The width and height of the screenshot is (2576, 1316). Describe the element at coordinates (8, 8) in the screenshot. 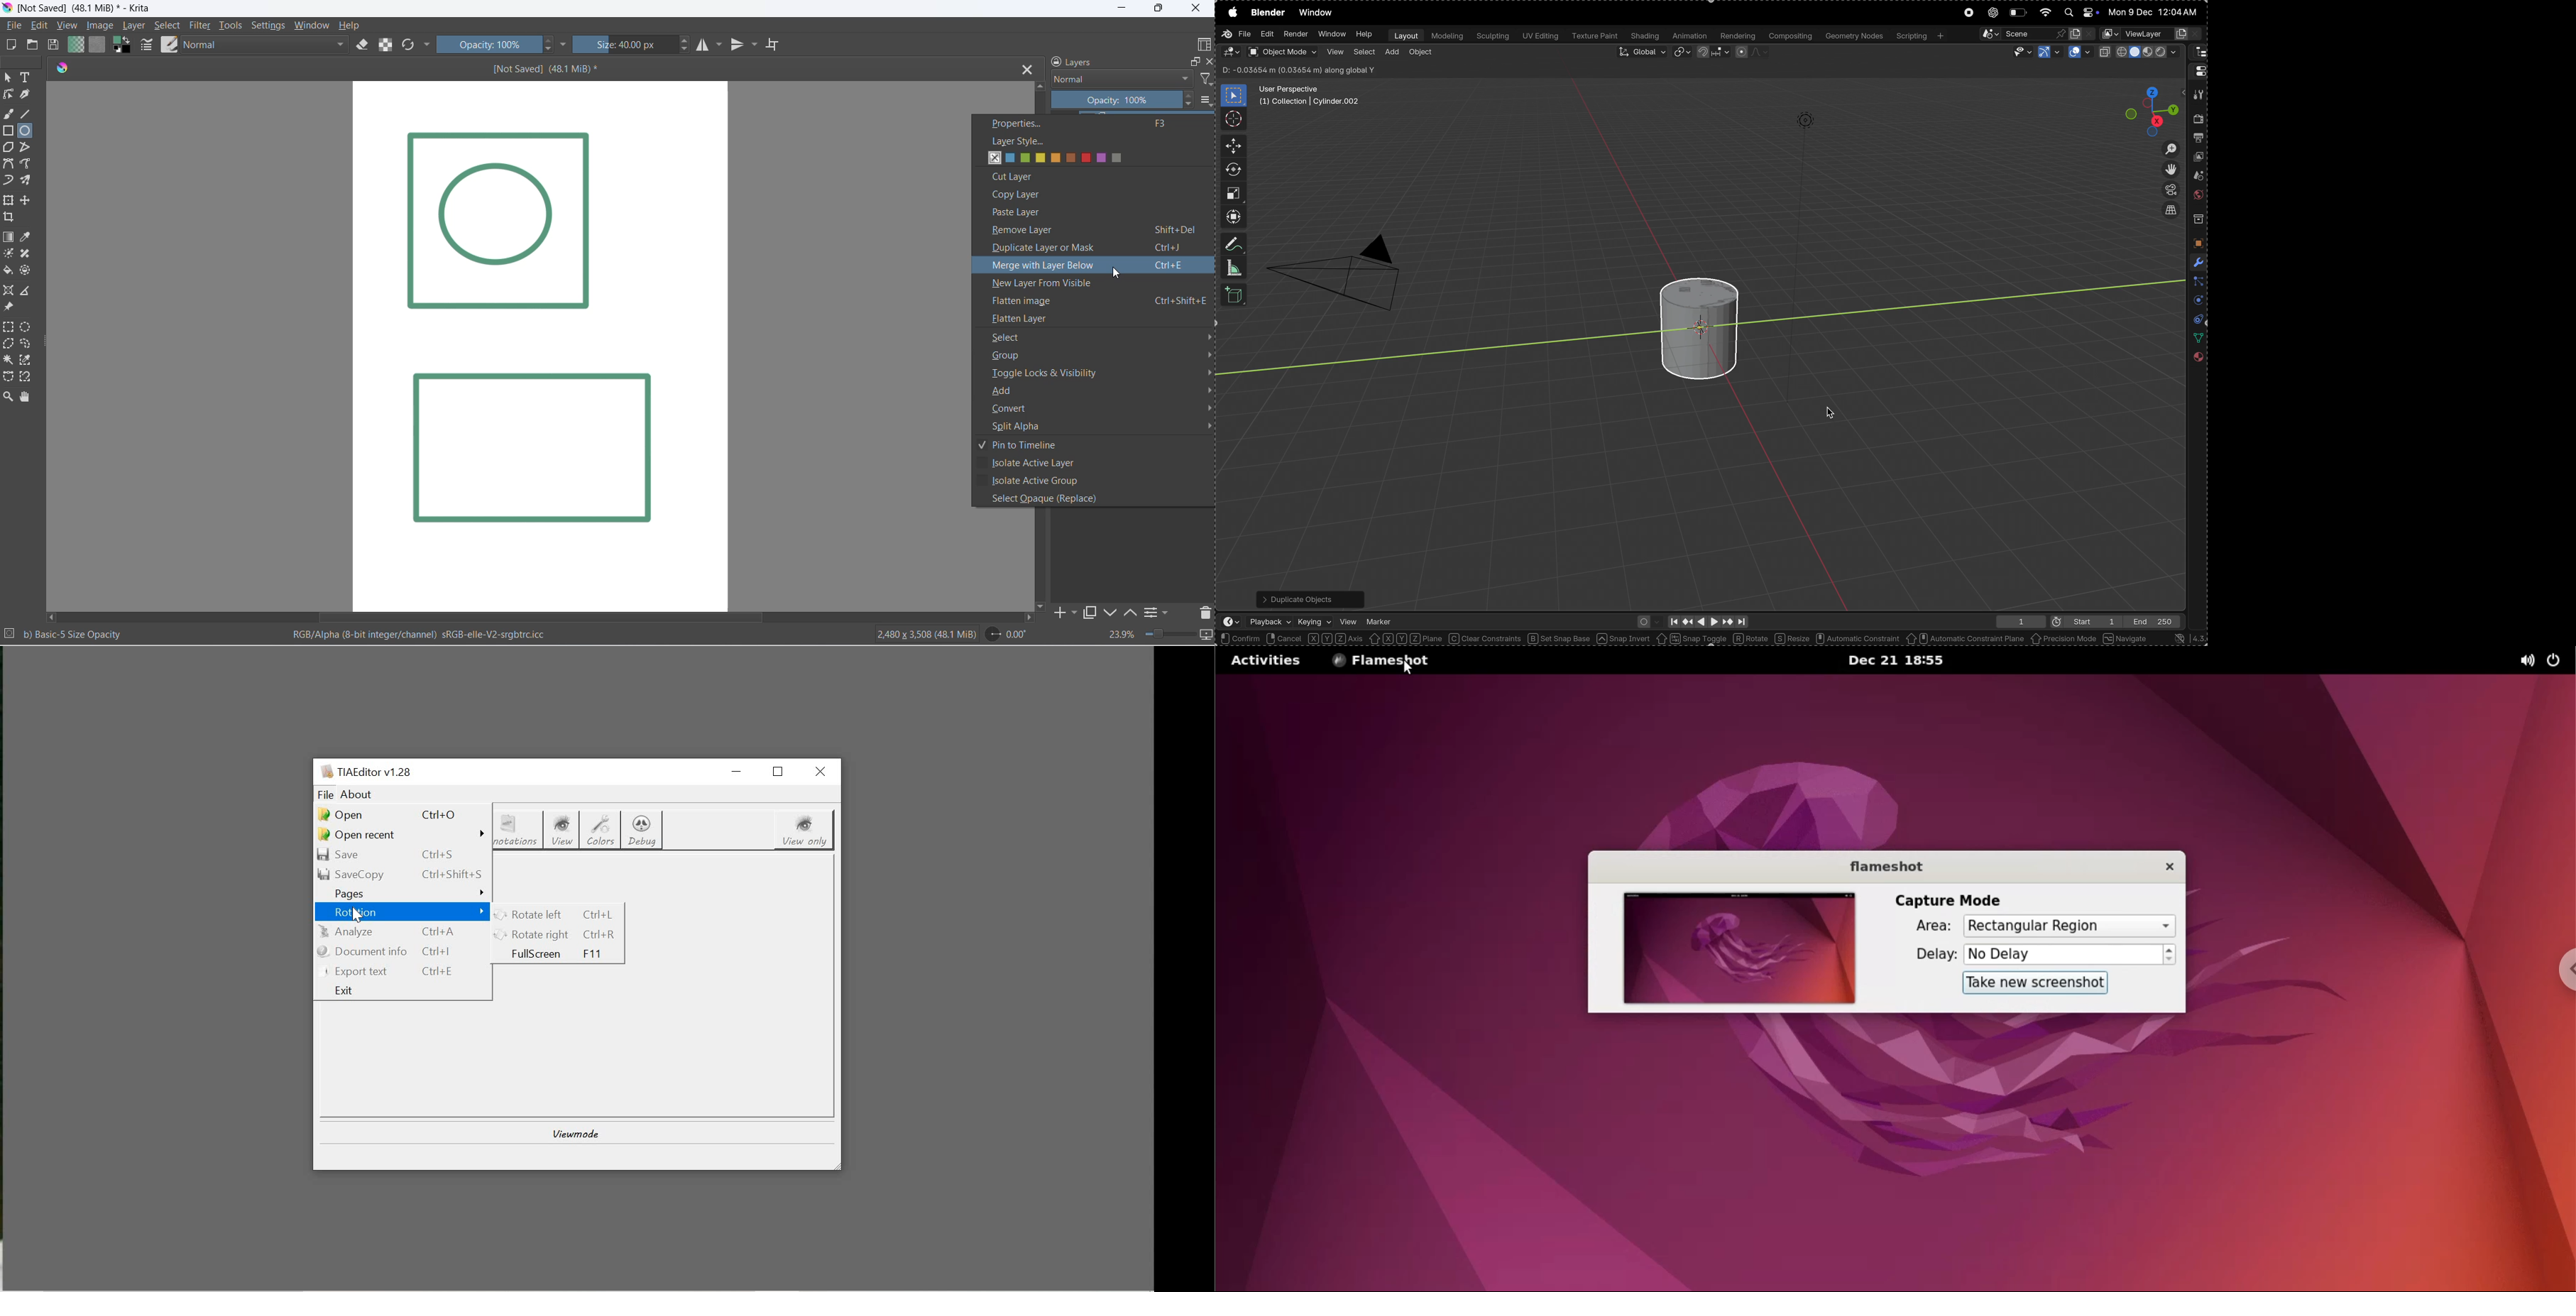

I see `app icon` at that location.